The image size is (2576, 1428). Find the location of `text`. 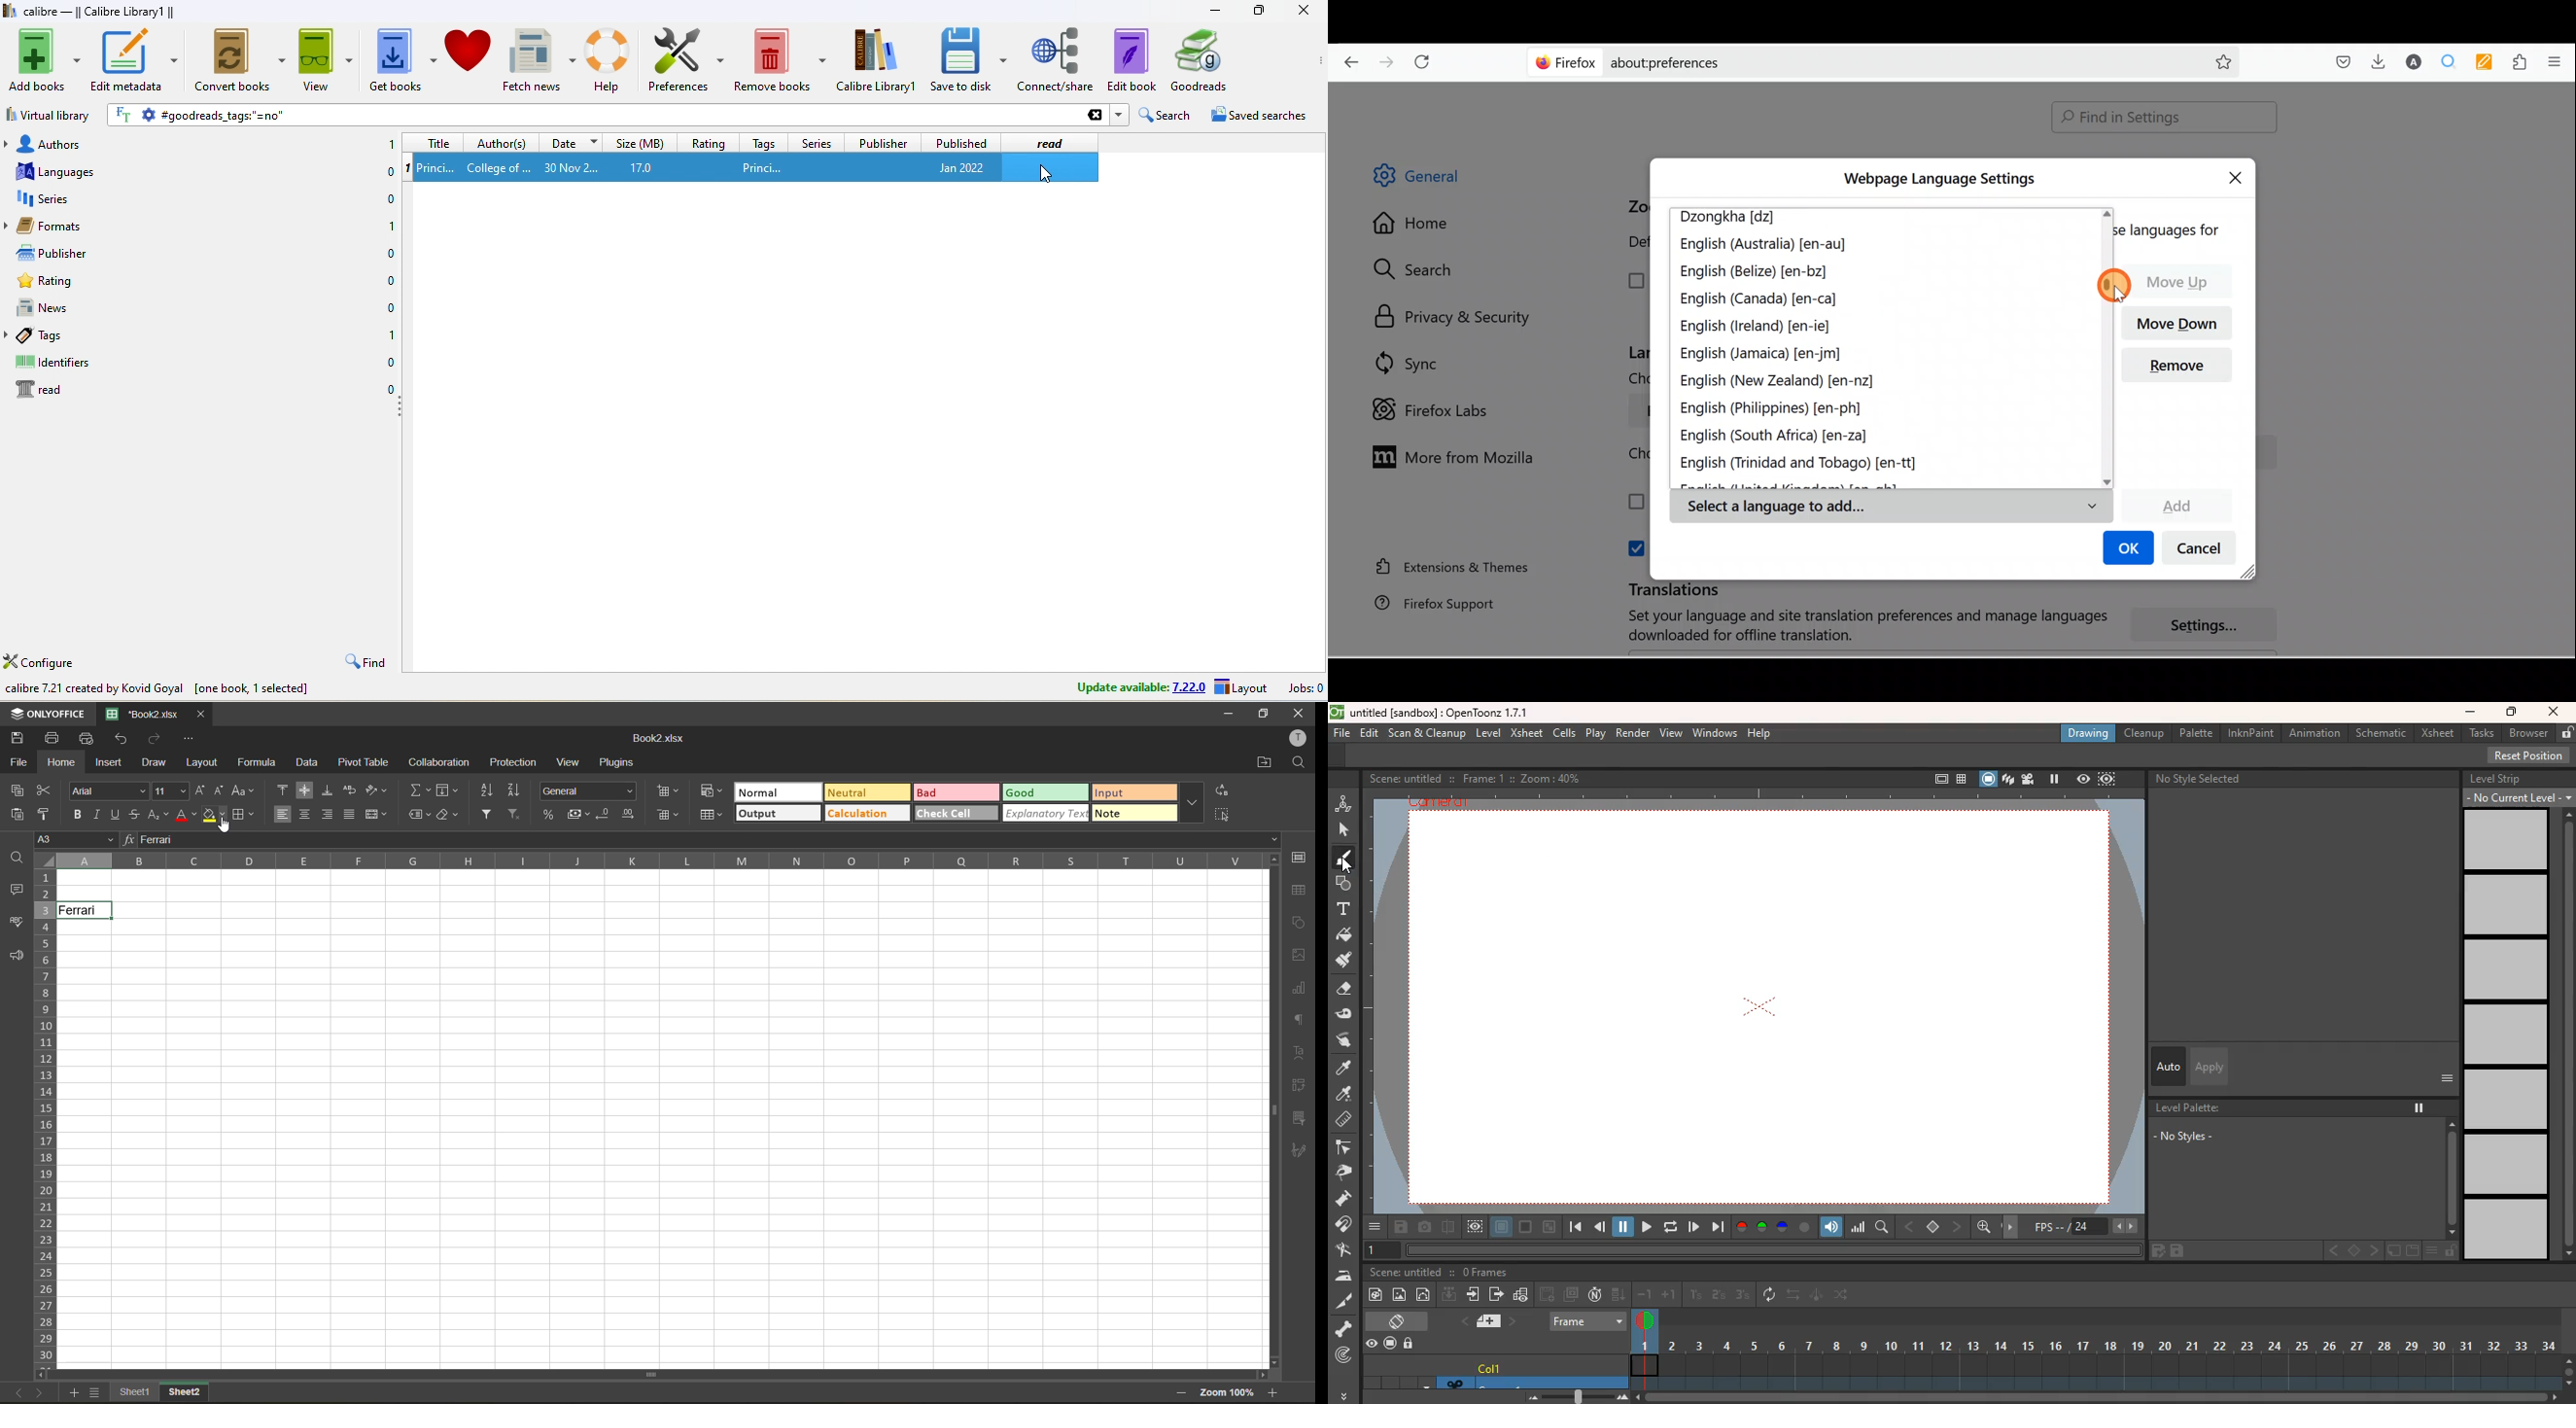

text is located at coordinates (1300, 1054).